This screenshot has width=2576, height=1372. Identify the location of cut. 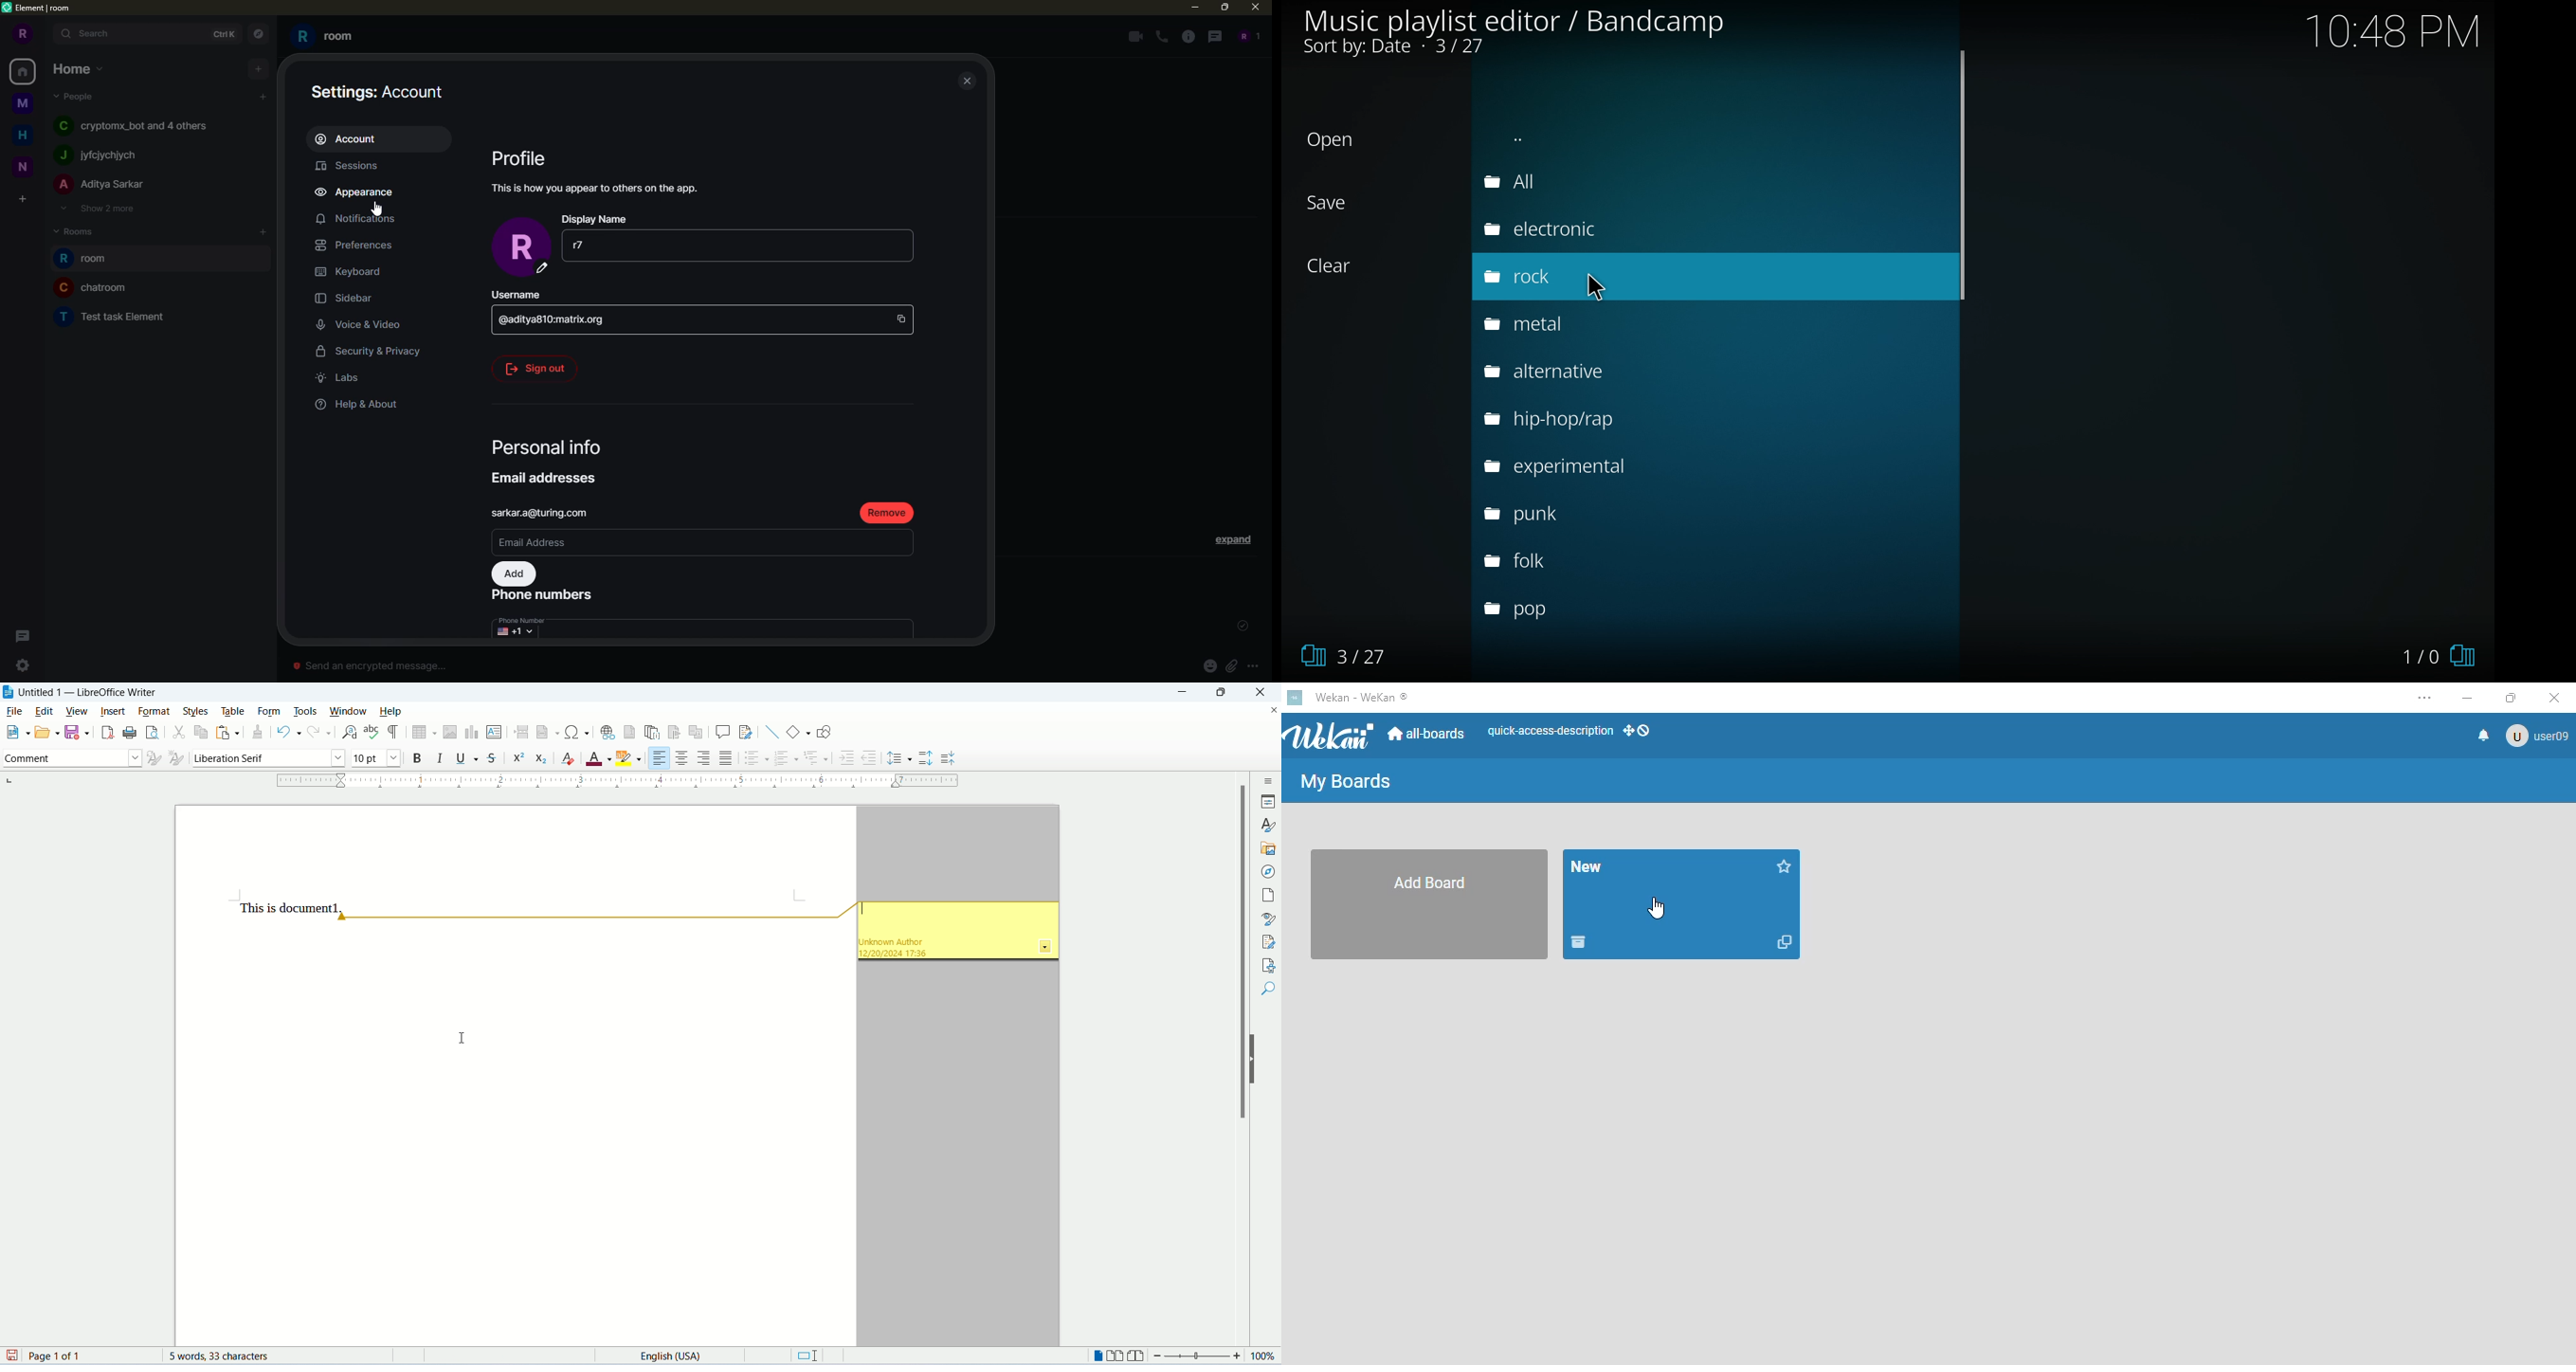
(178, 734).